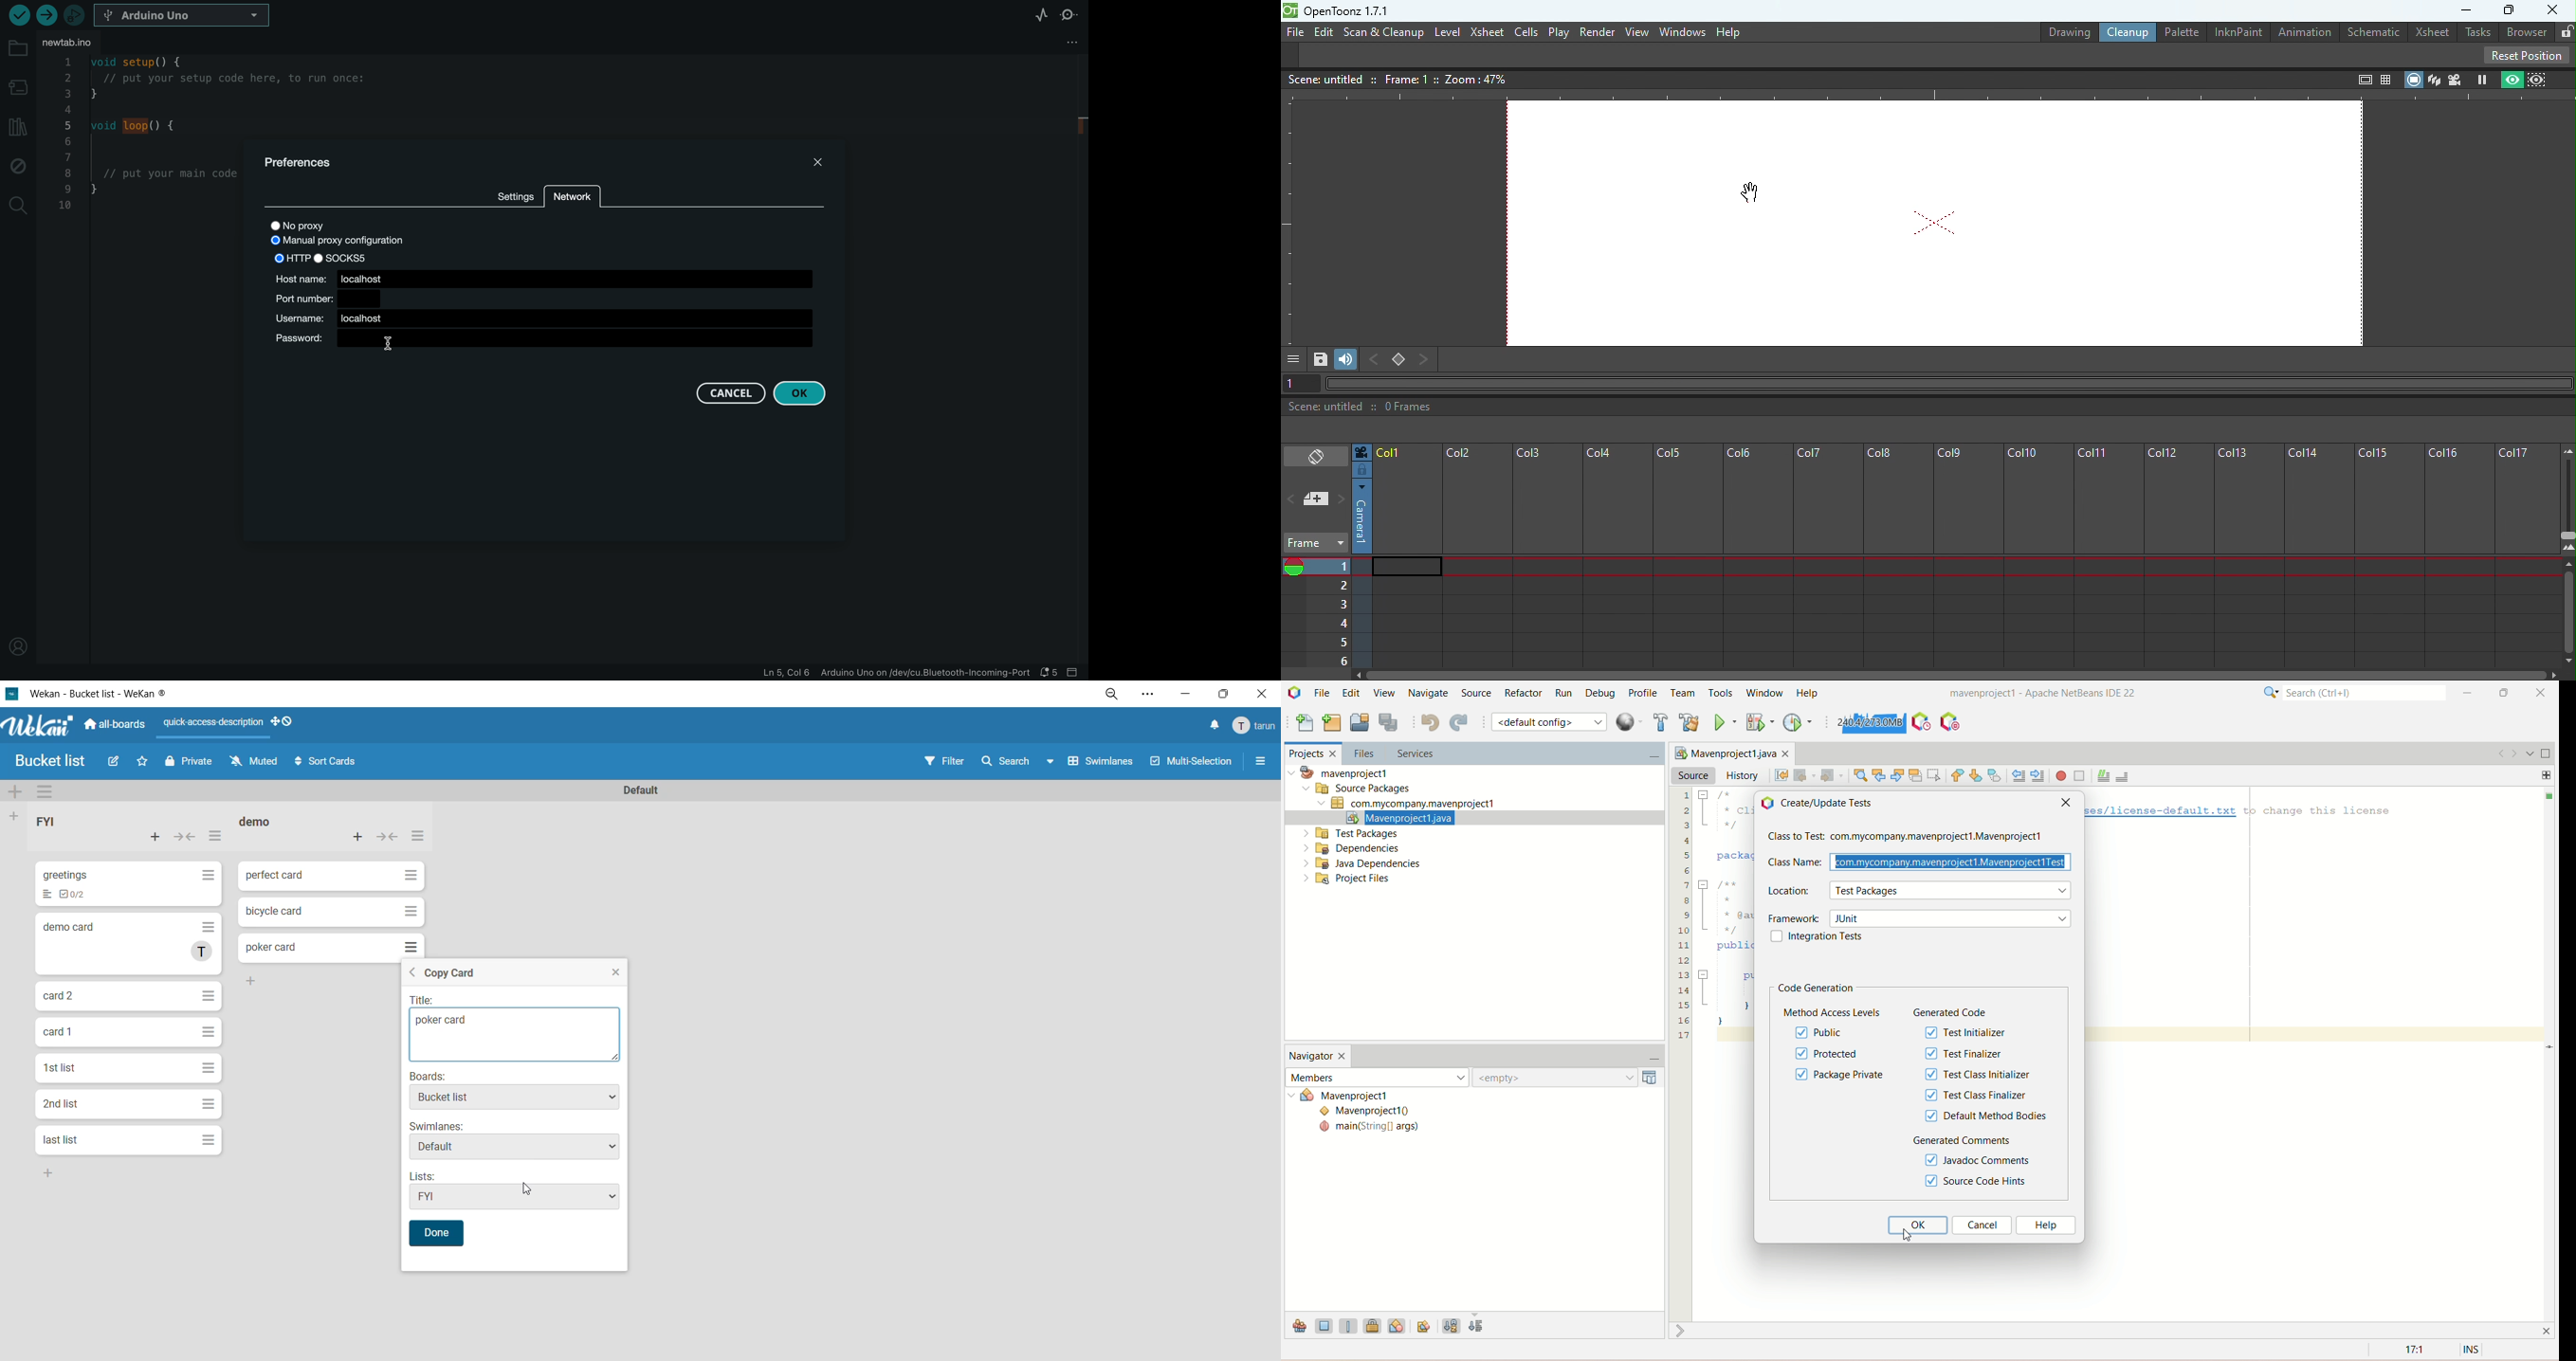  Describe the element at coordinates (70, 925) in the screenshot. I see `demo card` at that location.